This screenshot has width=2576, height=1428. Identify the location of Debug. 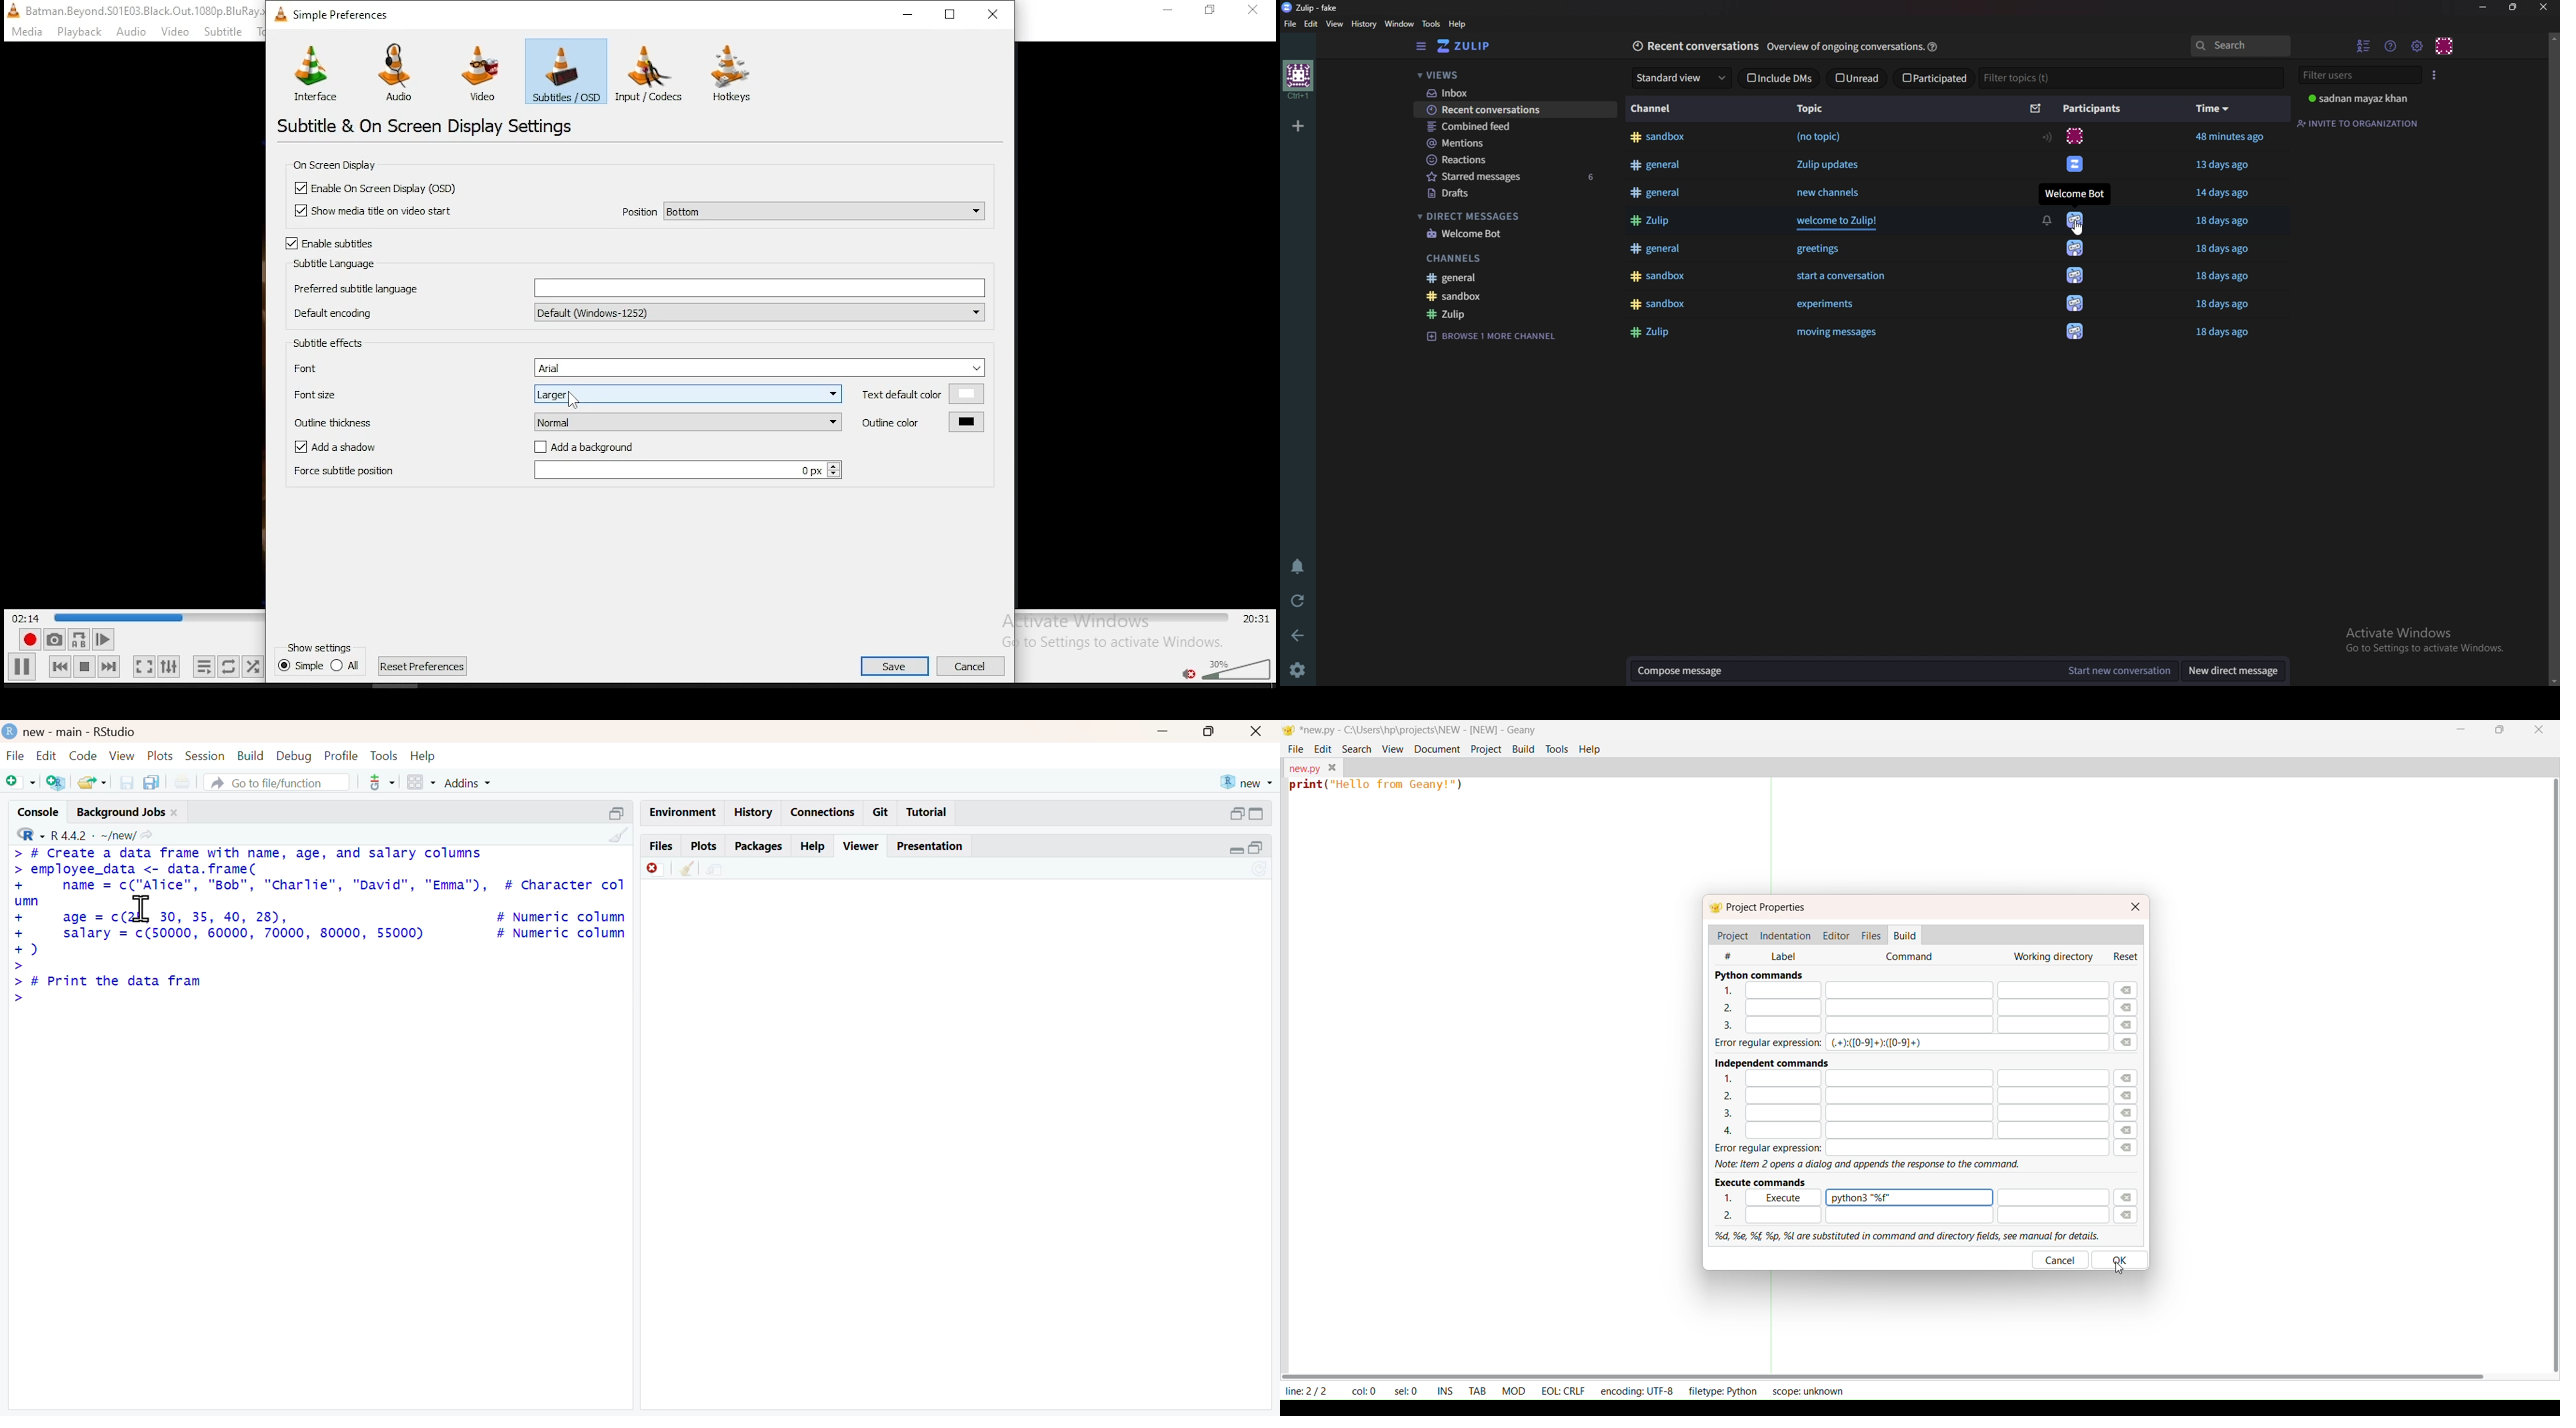
(294, 756).